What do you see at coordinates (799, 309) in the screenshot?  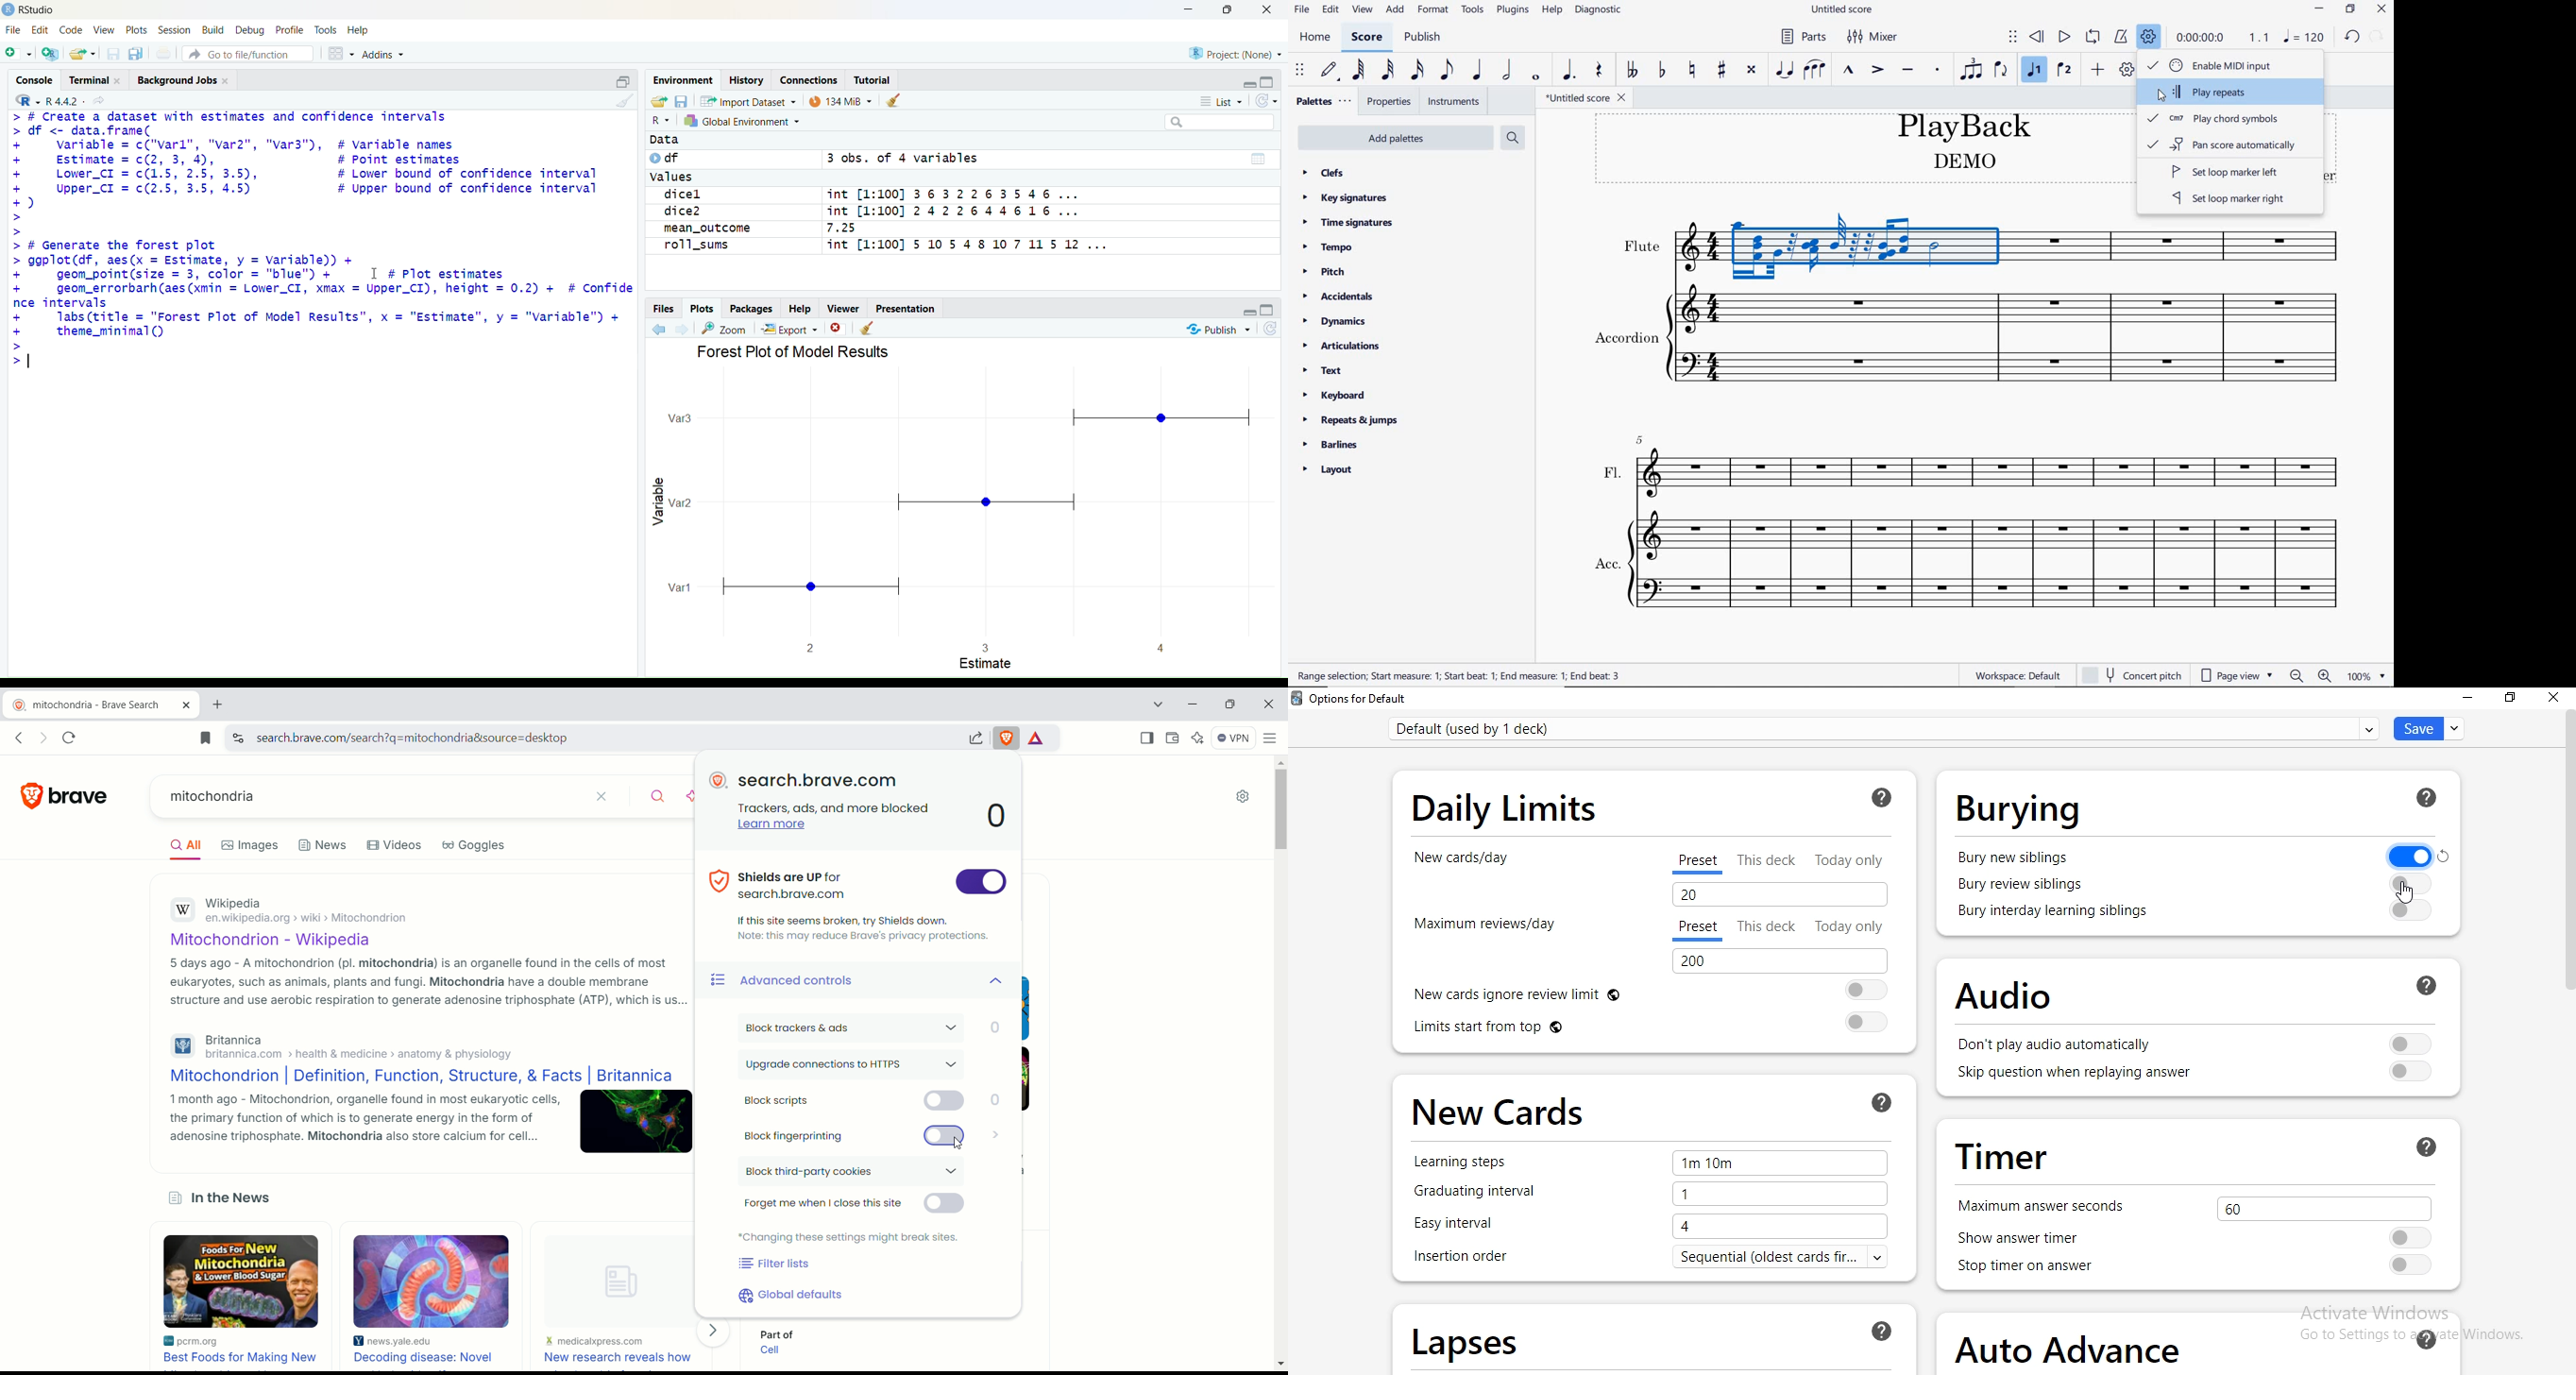 I see `Help` at bounding box center [799, 309].